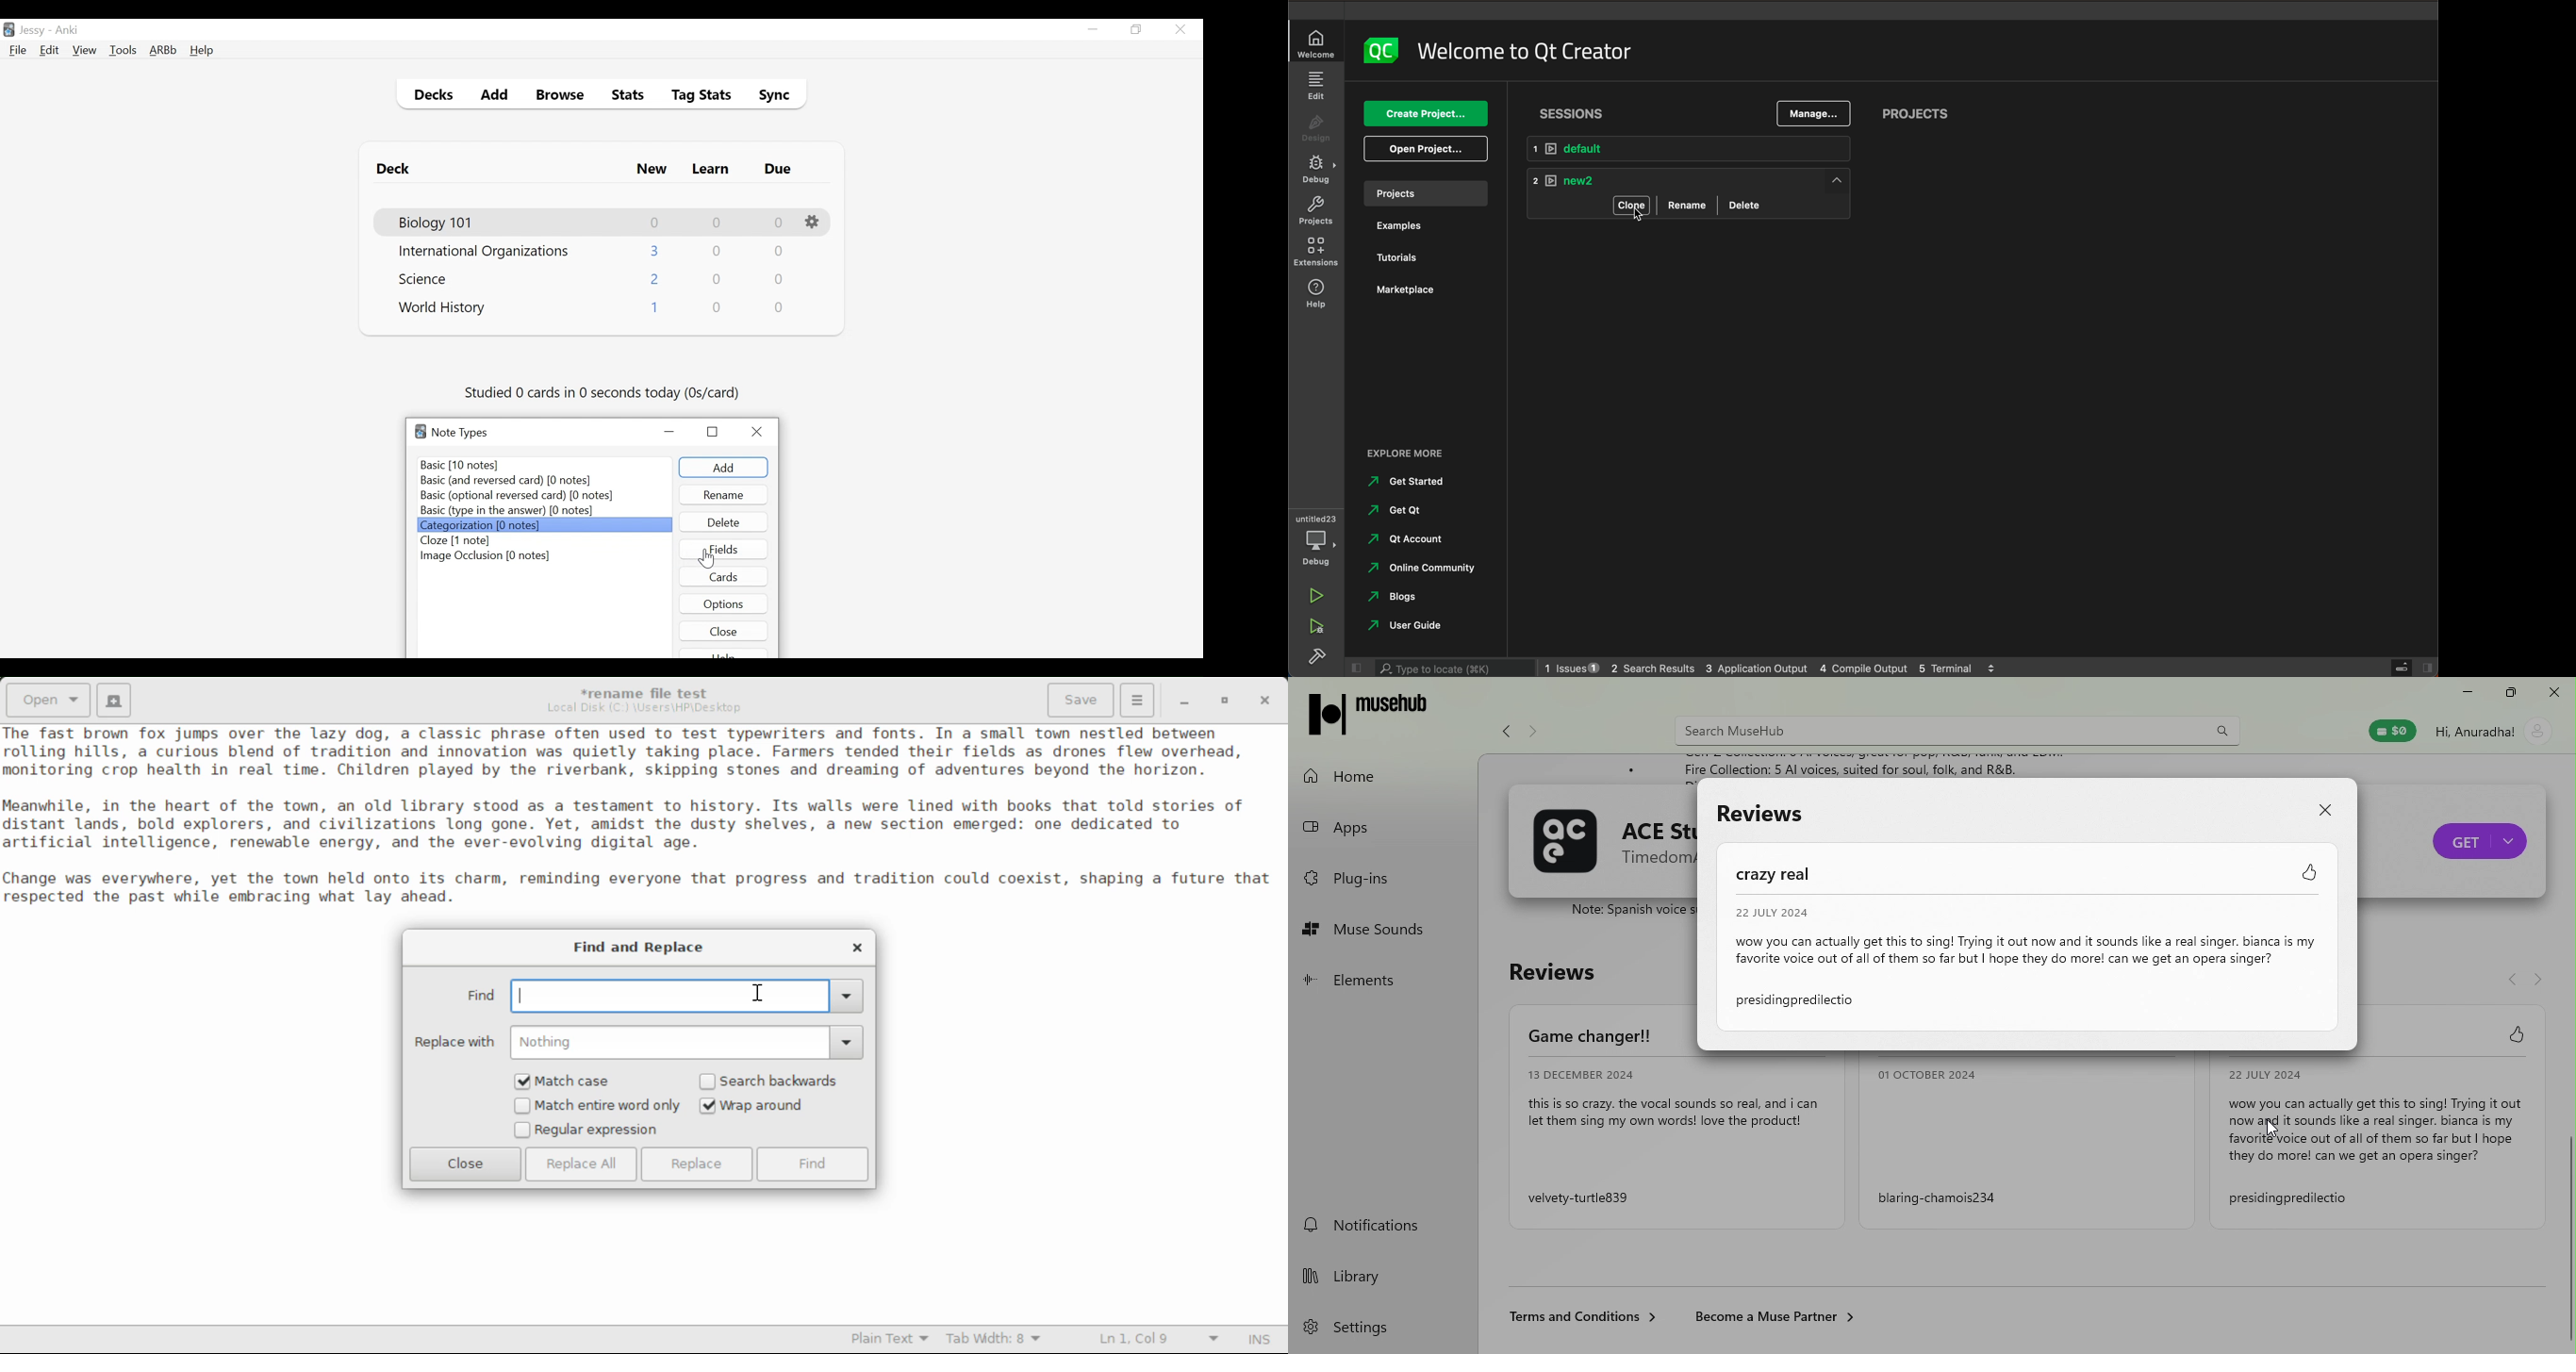  I want to click on minimize, so click(671, 433).